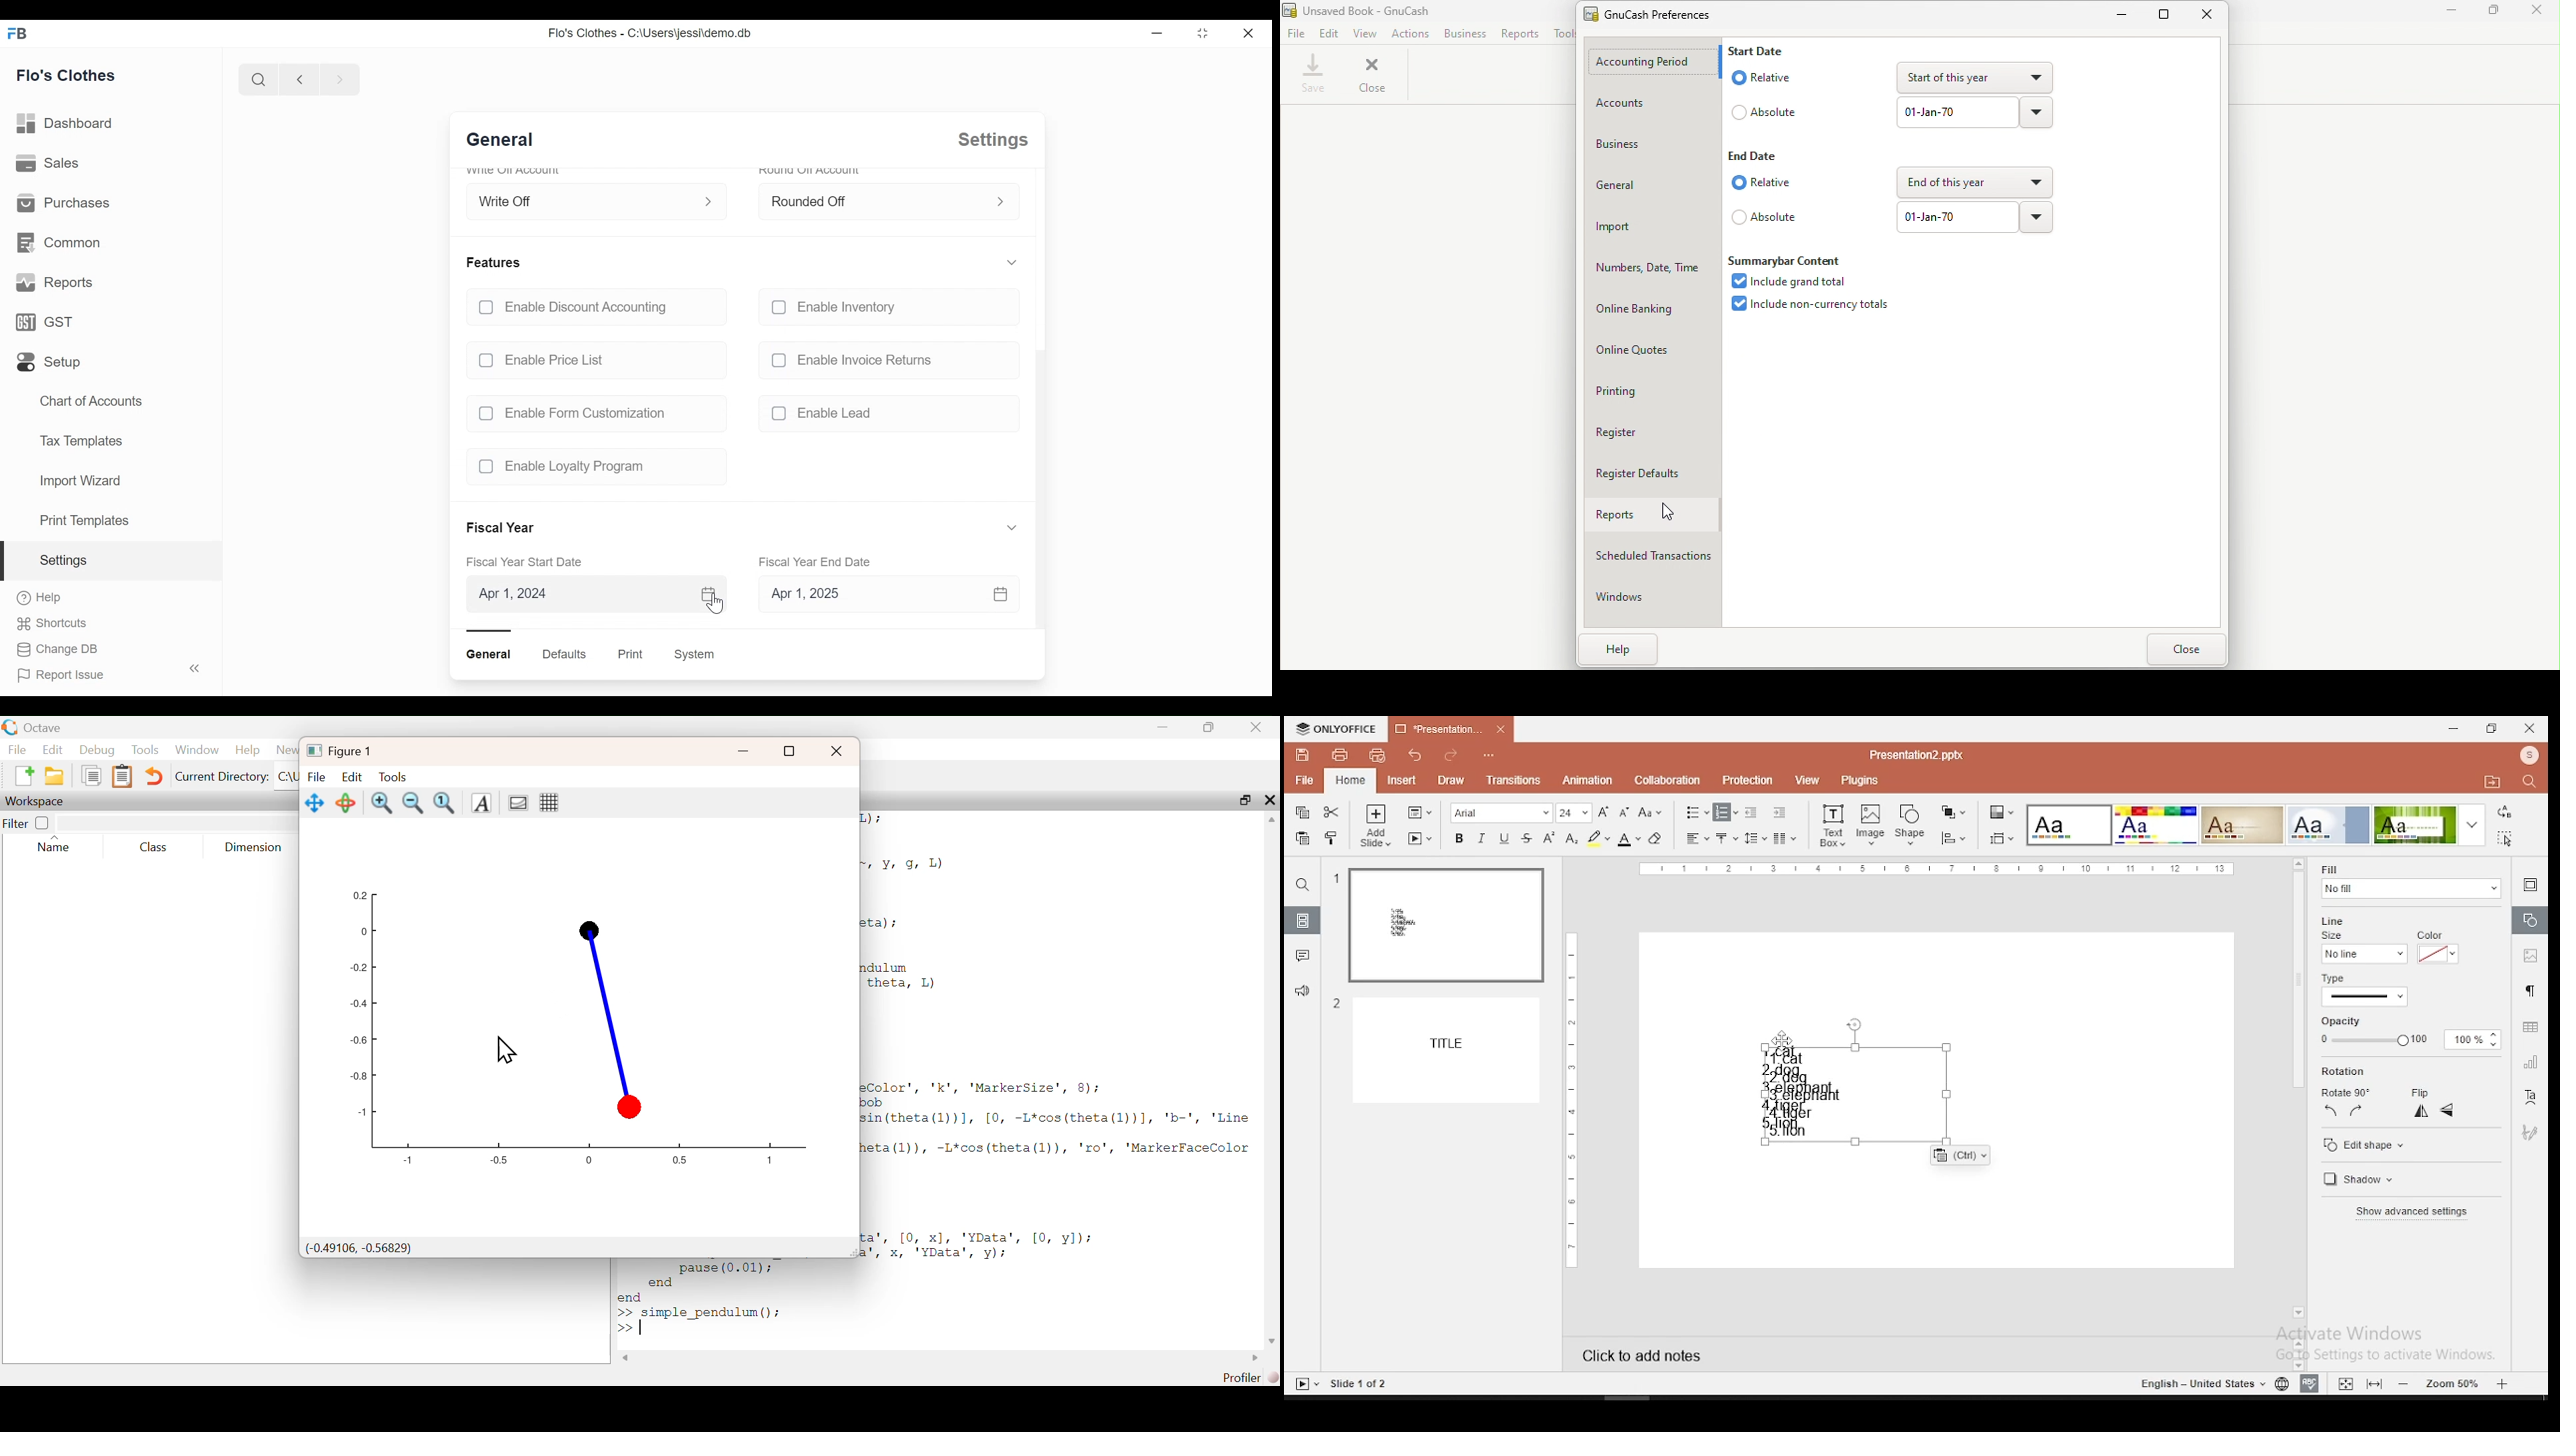 The image size is (2576, 1456). I want to click on fit to width, so click(2376, 1384).